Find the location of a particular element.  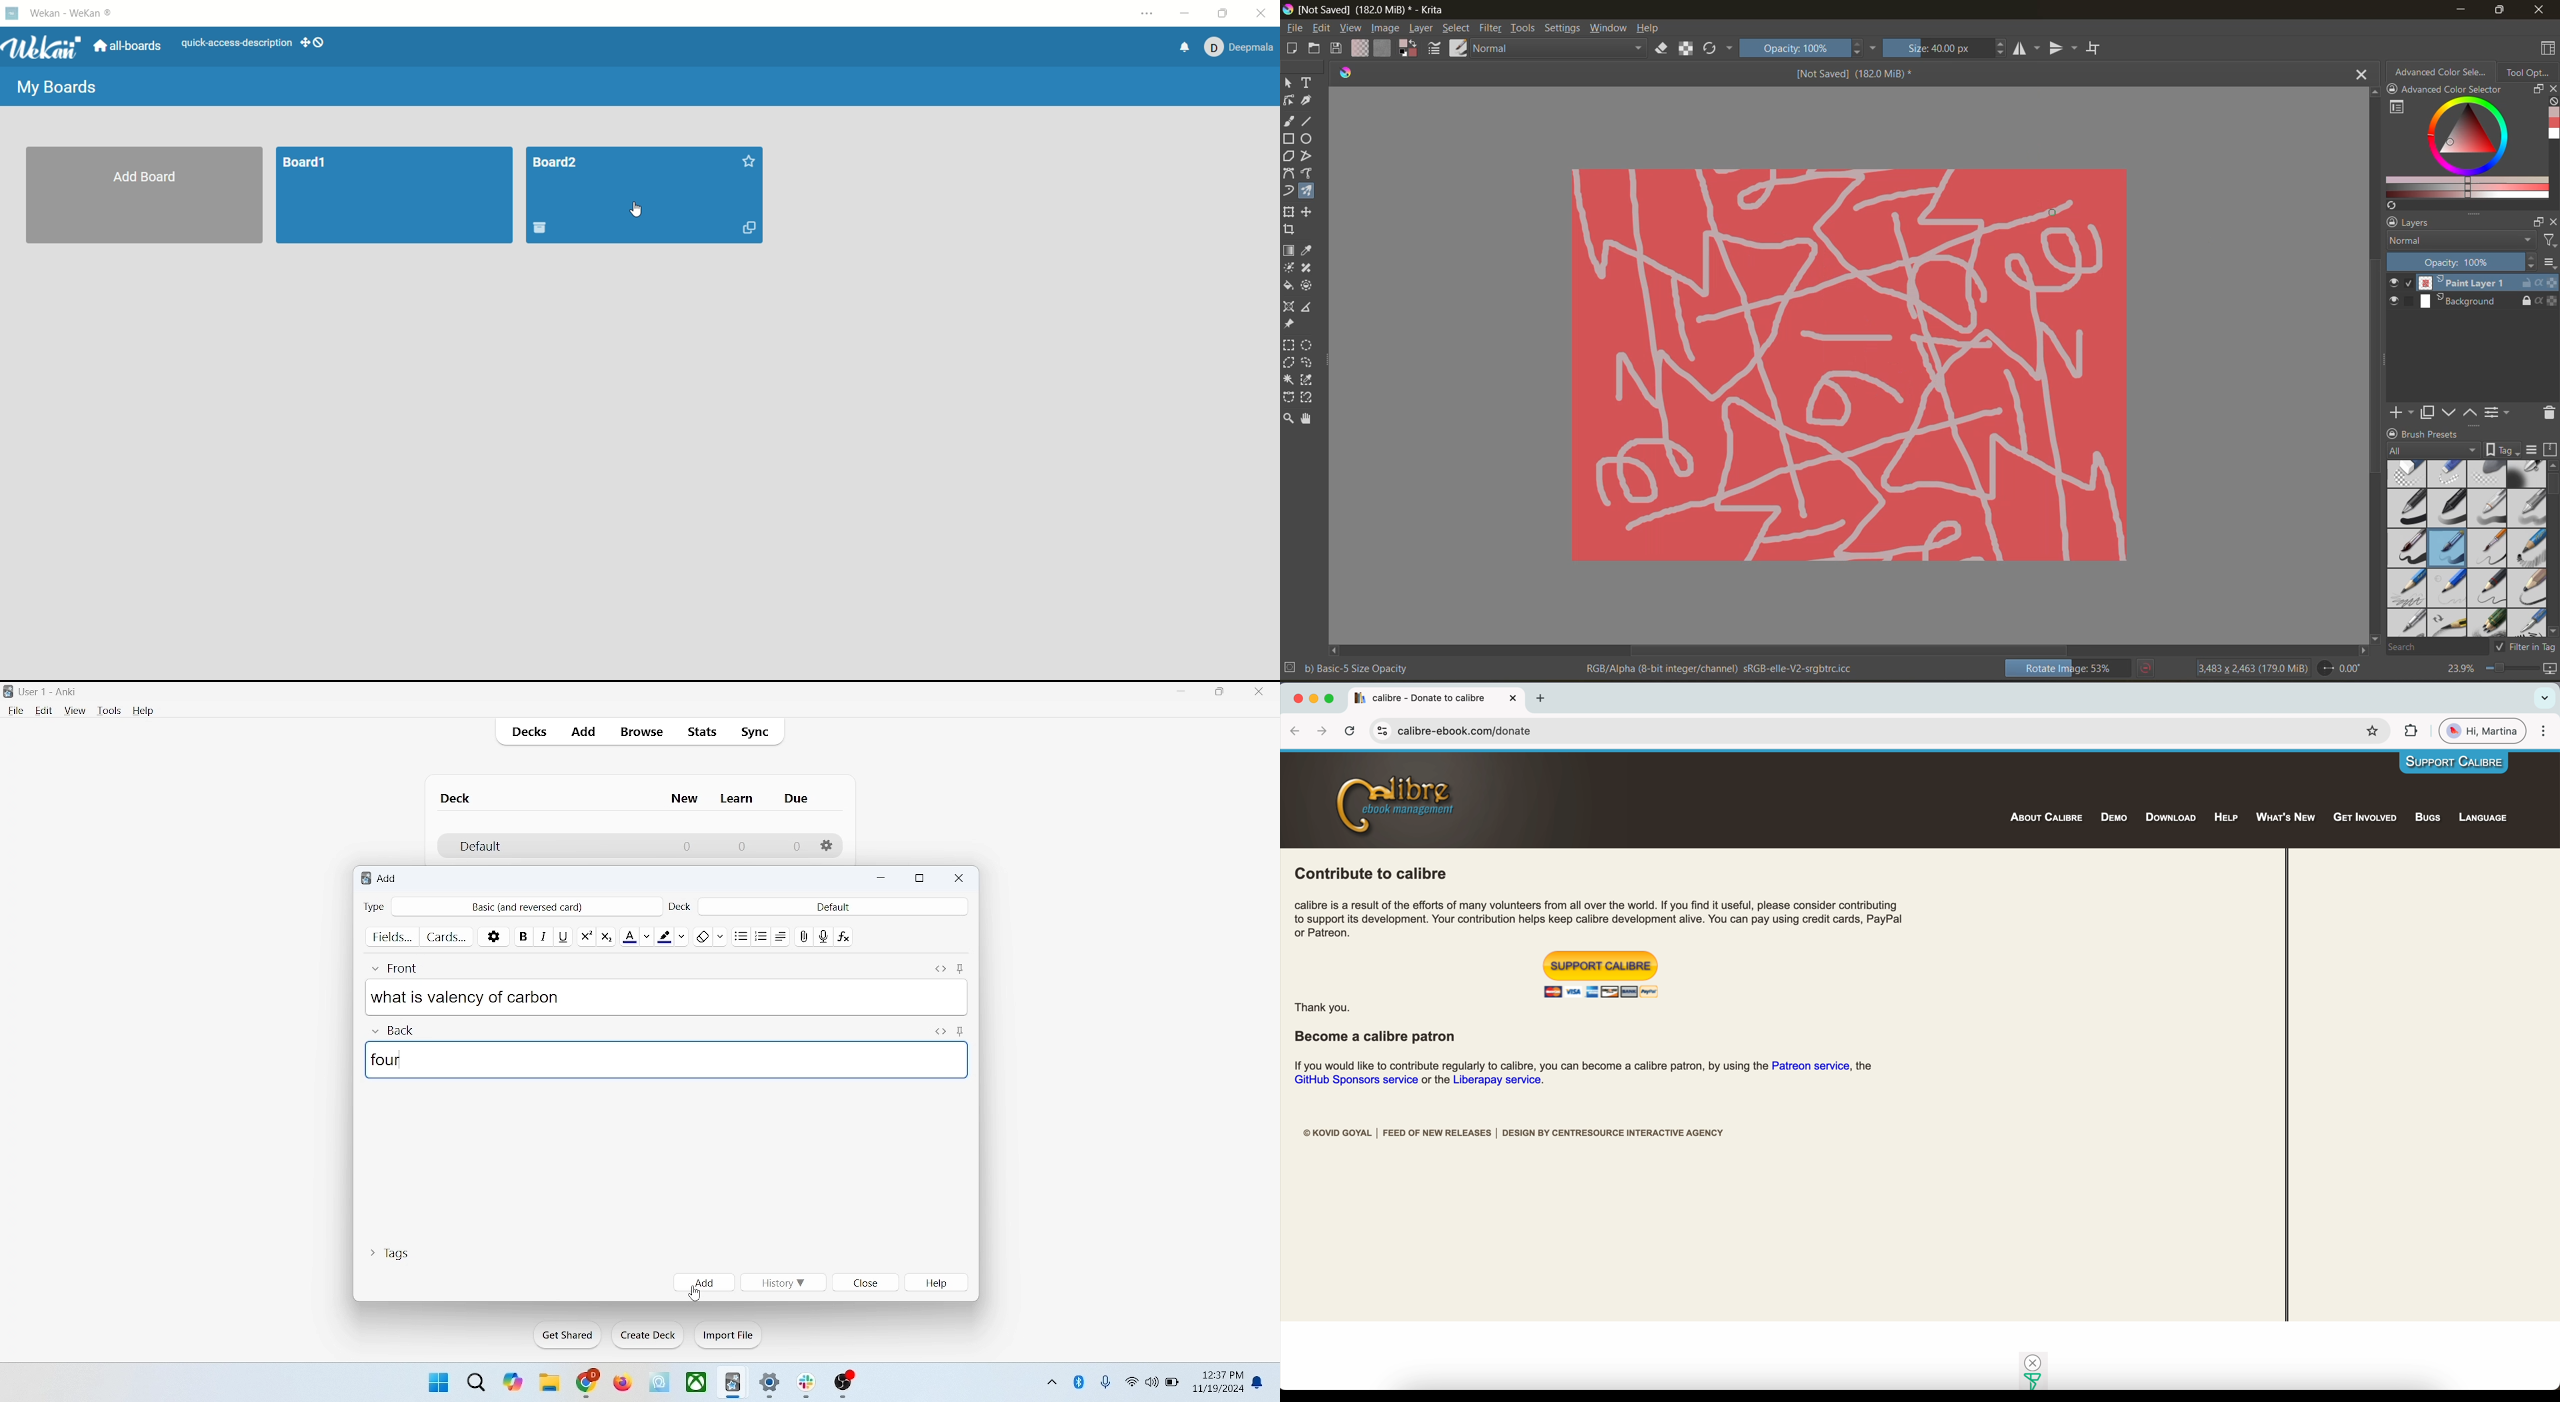

zoom factor is located at coordinates (2461, 669).